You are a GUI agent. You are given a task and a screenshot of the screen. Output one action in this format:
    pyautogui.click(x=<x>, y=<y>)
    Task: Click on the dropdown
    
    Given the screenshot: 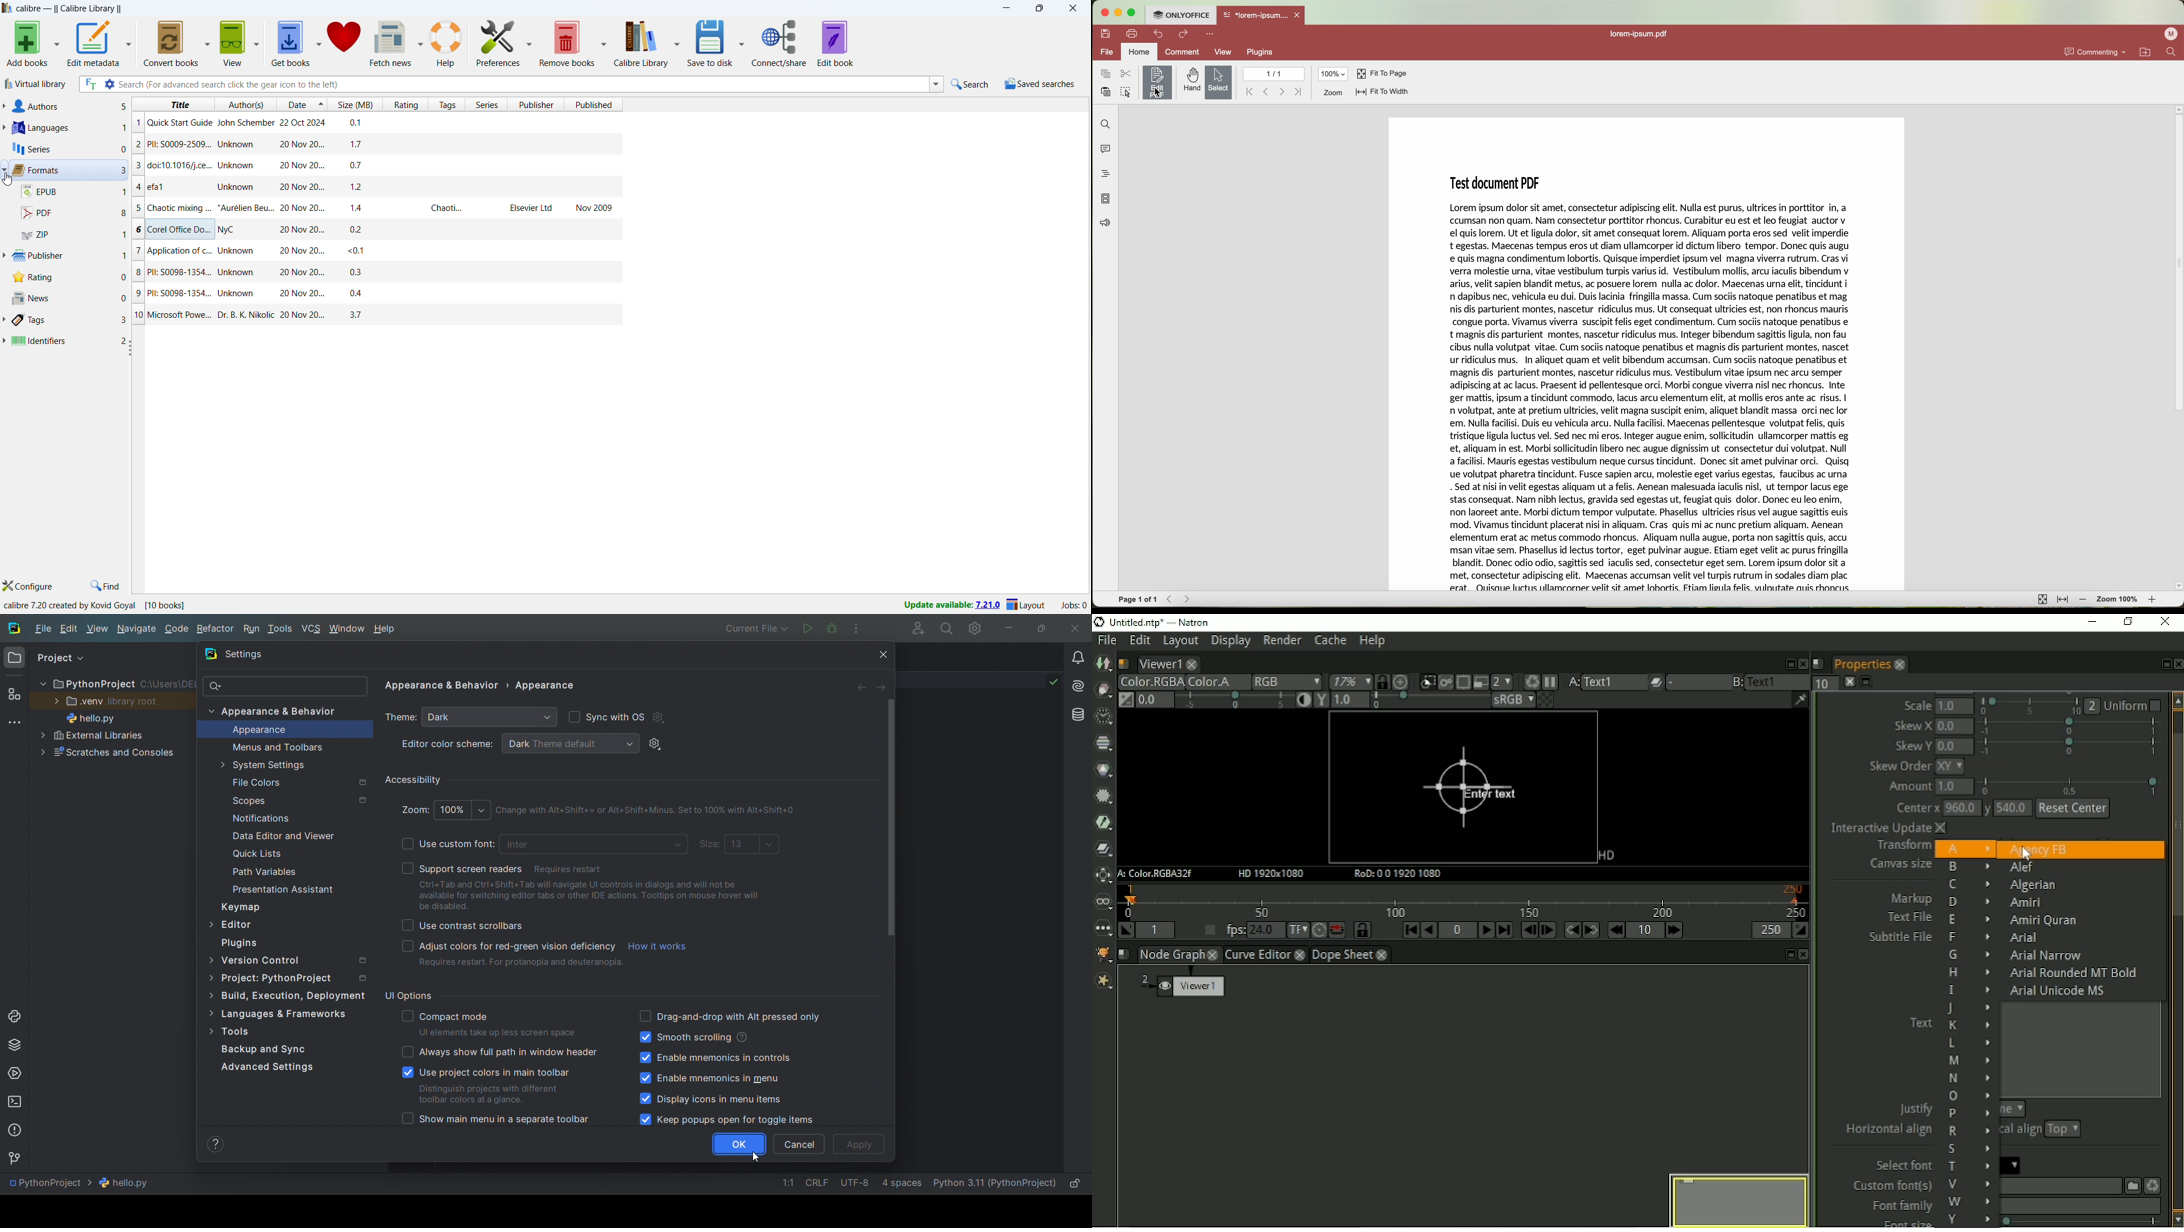 What is the action you would take?
    pyautogui.click(x=490, y=716)
    